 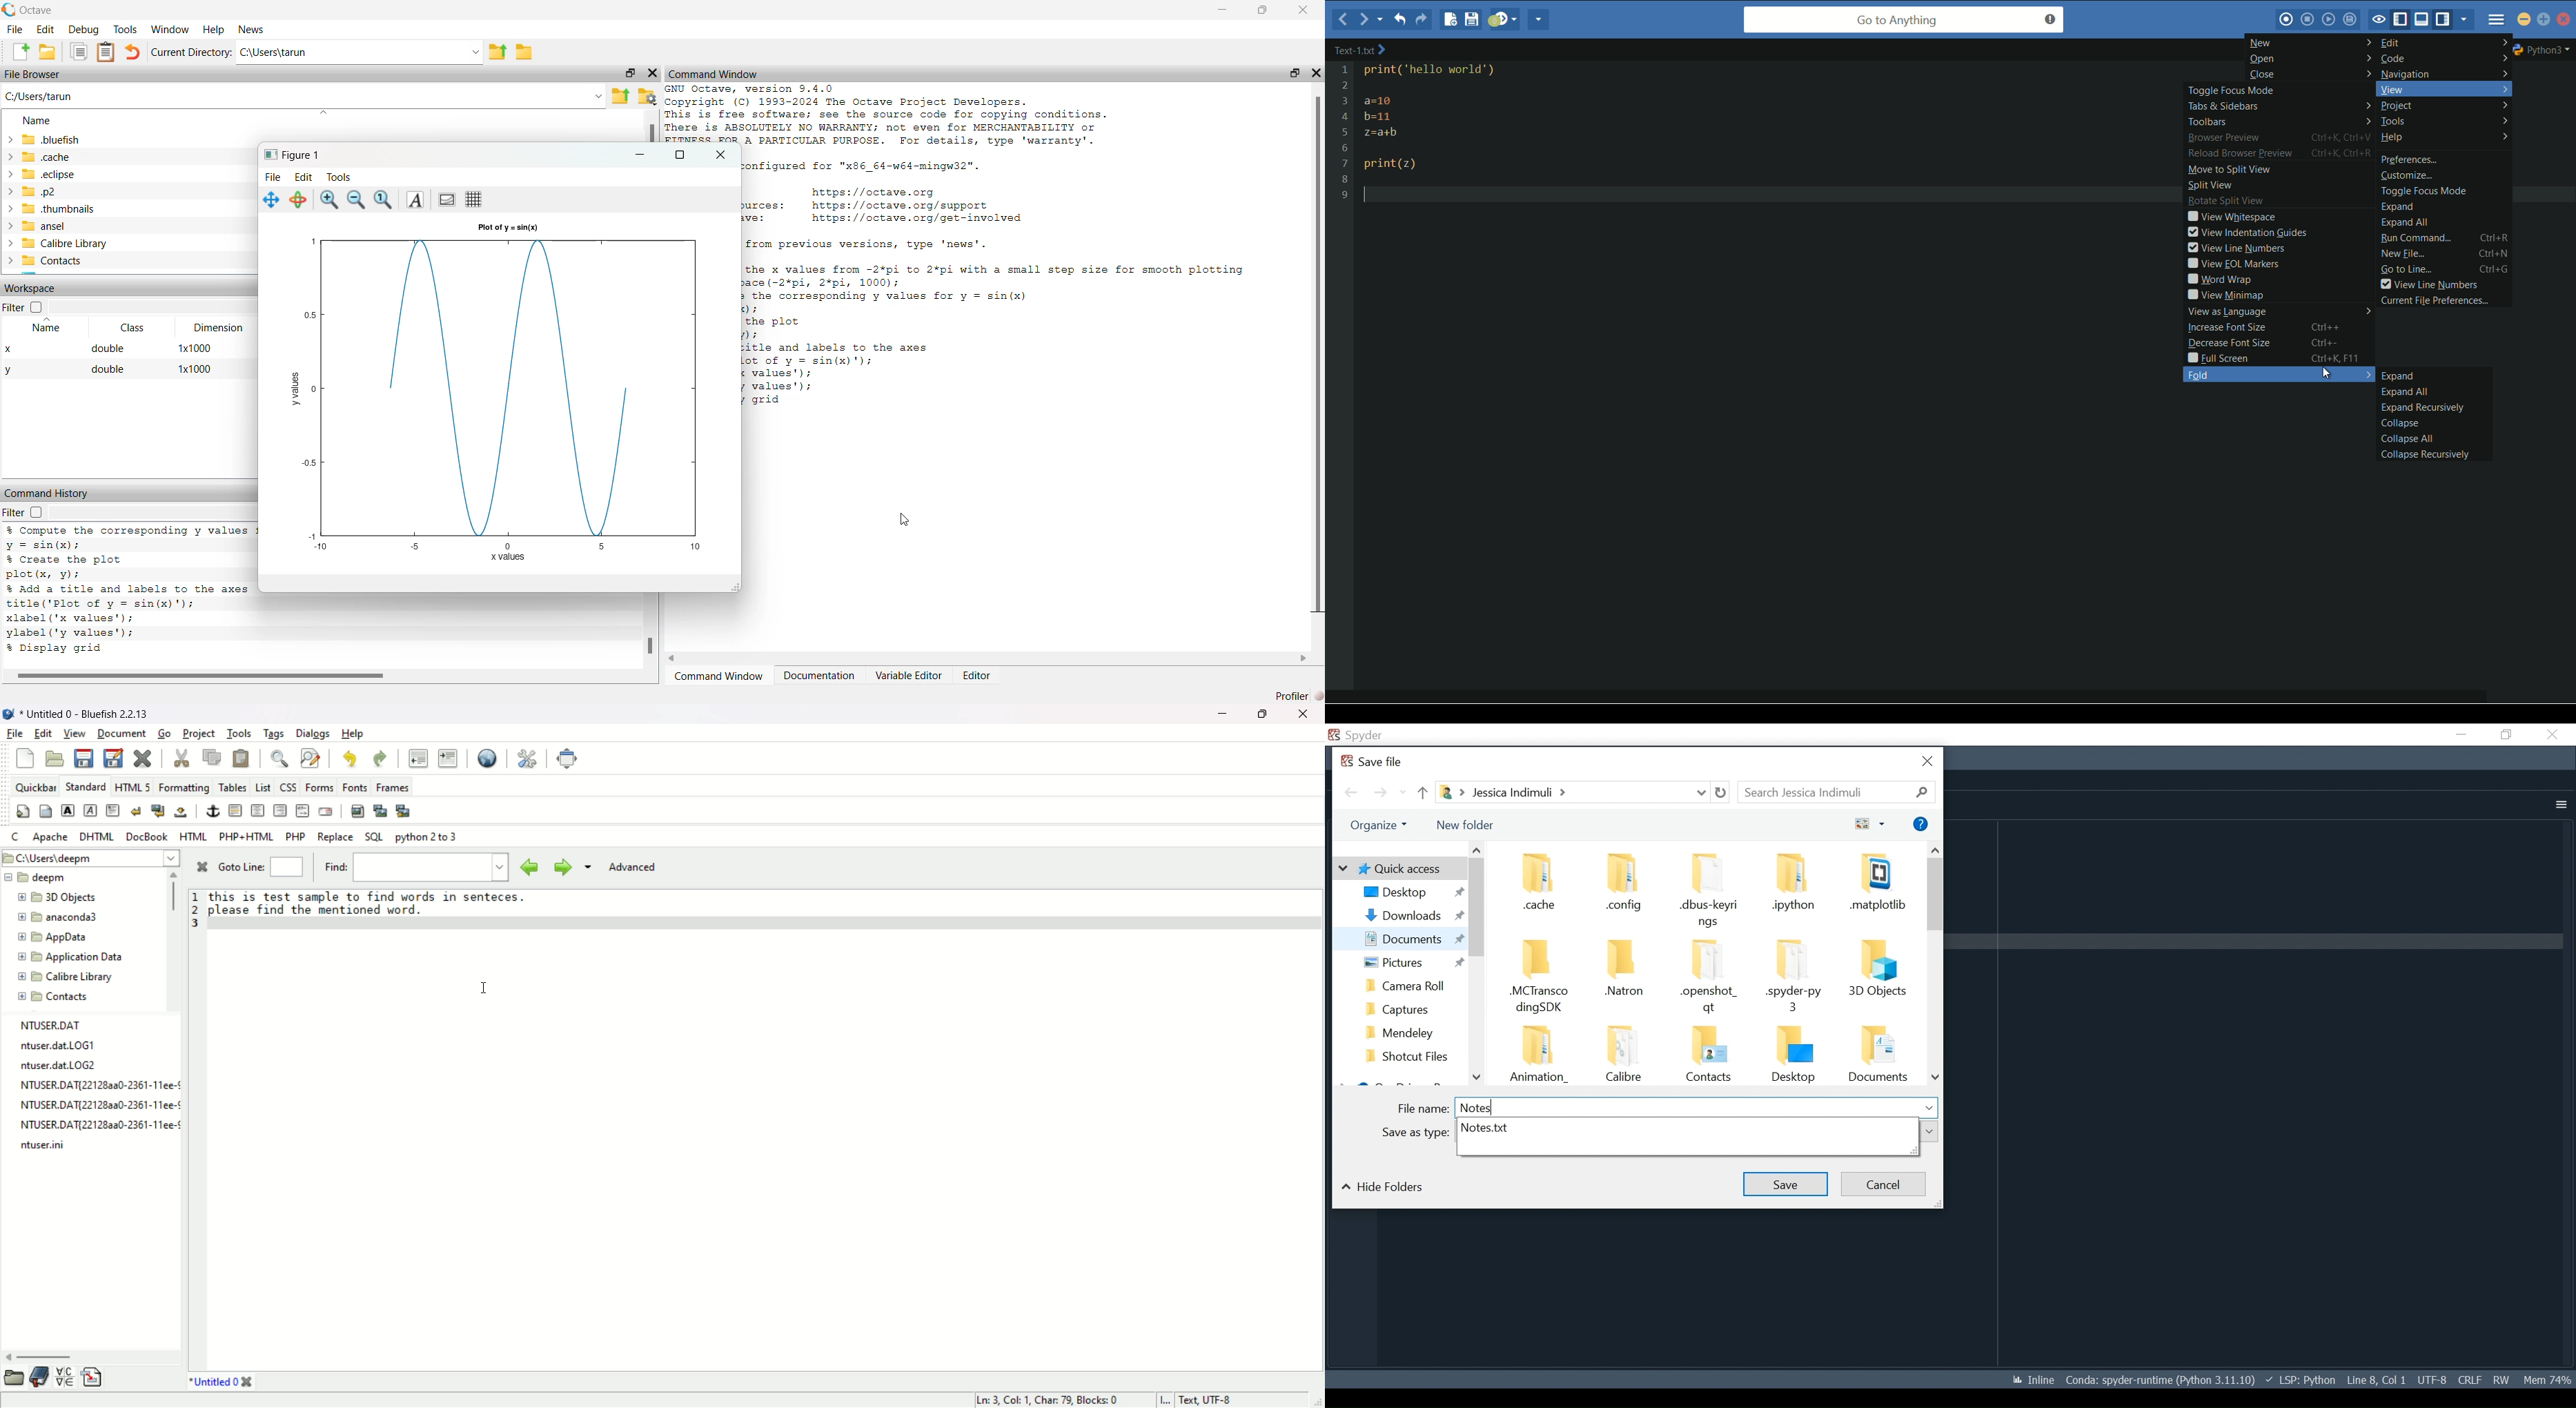 What do you see at coordinates (631, 868) in the screenshot?
I see `advanced` at bounding box center [631, 868].